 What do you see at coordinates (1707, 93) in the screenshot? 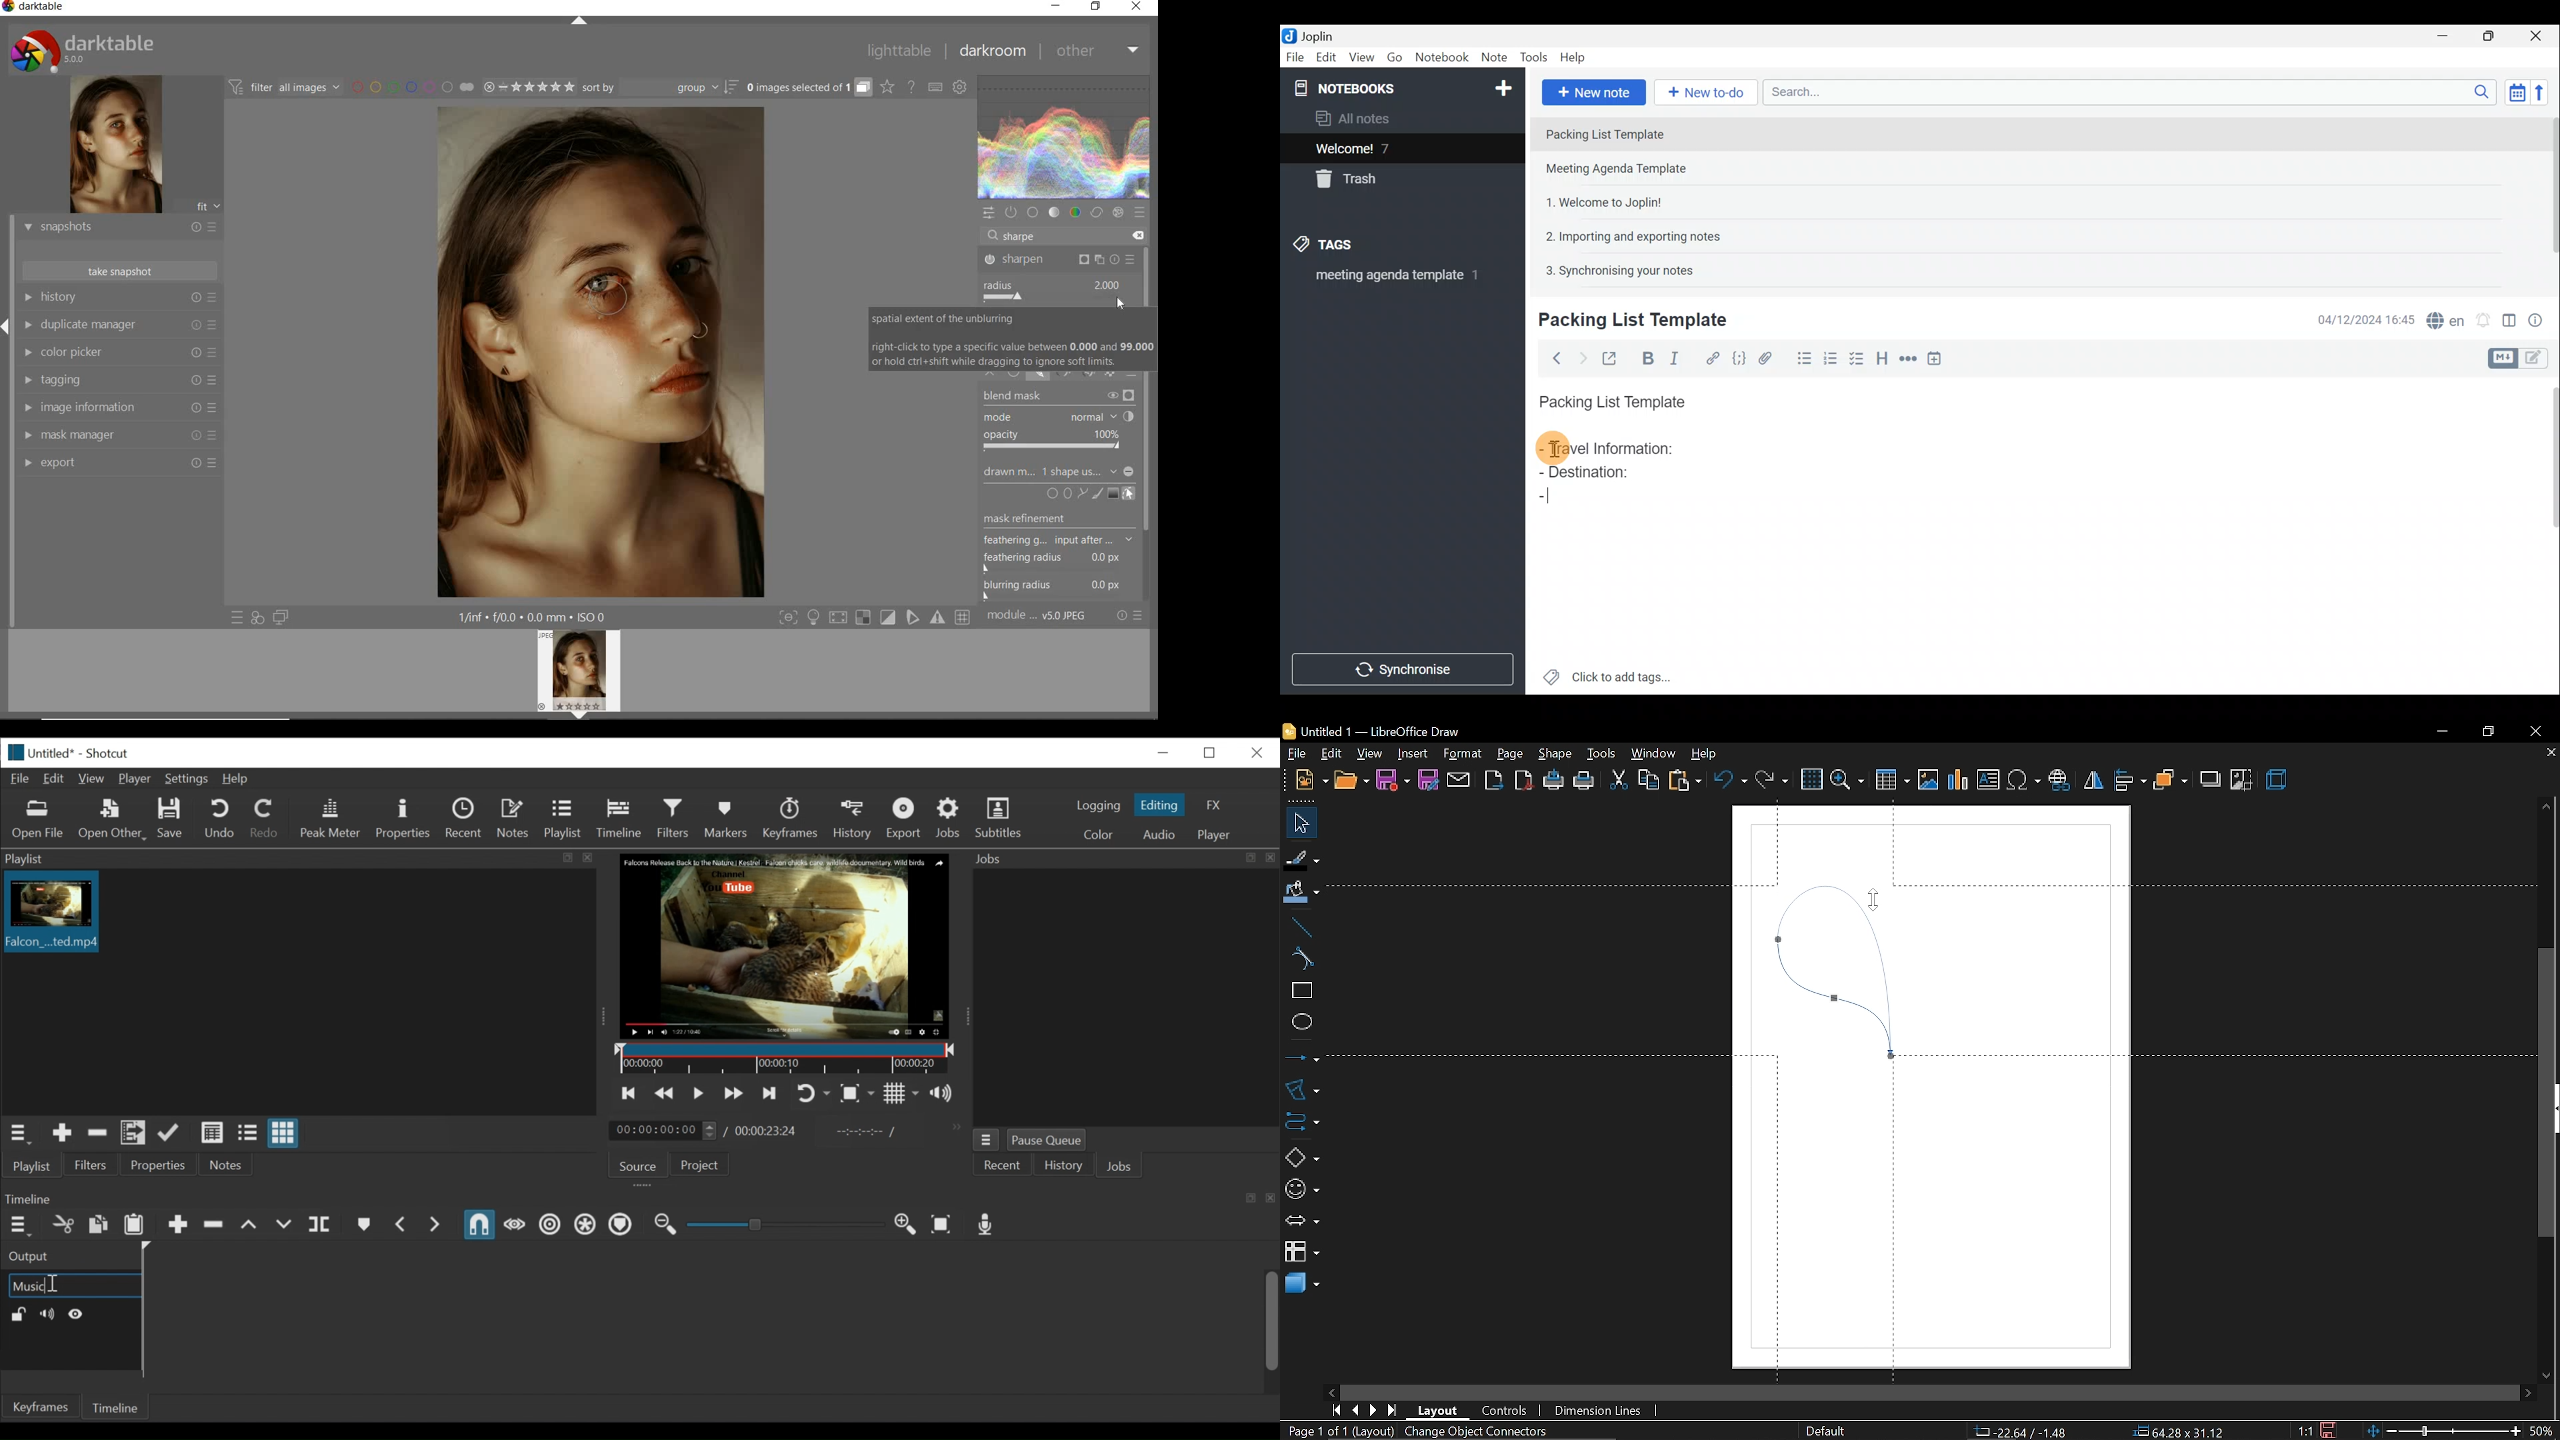
I see `New to-do` at bounding box center [1707, 93].